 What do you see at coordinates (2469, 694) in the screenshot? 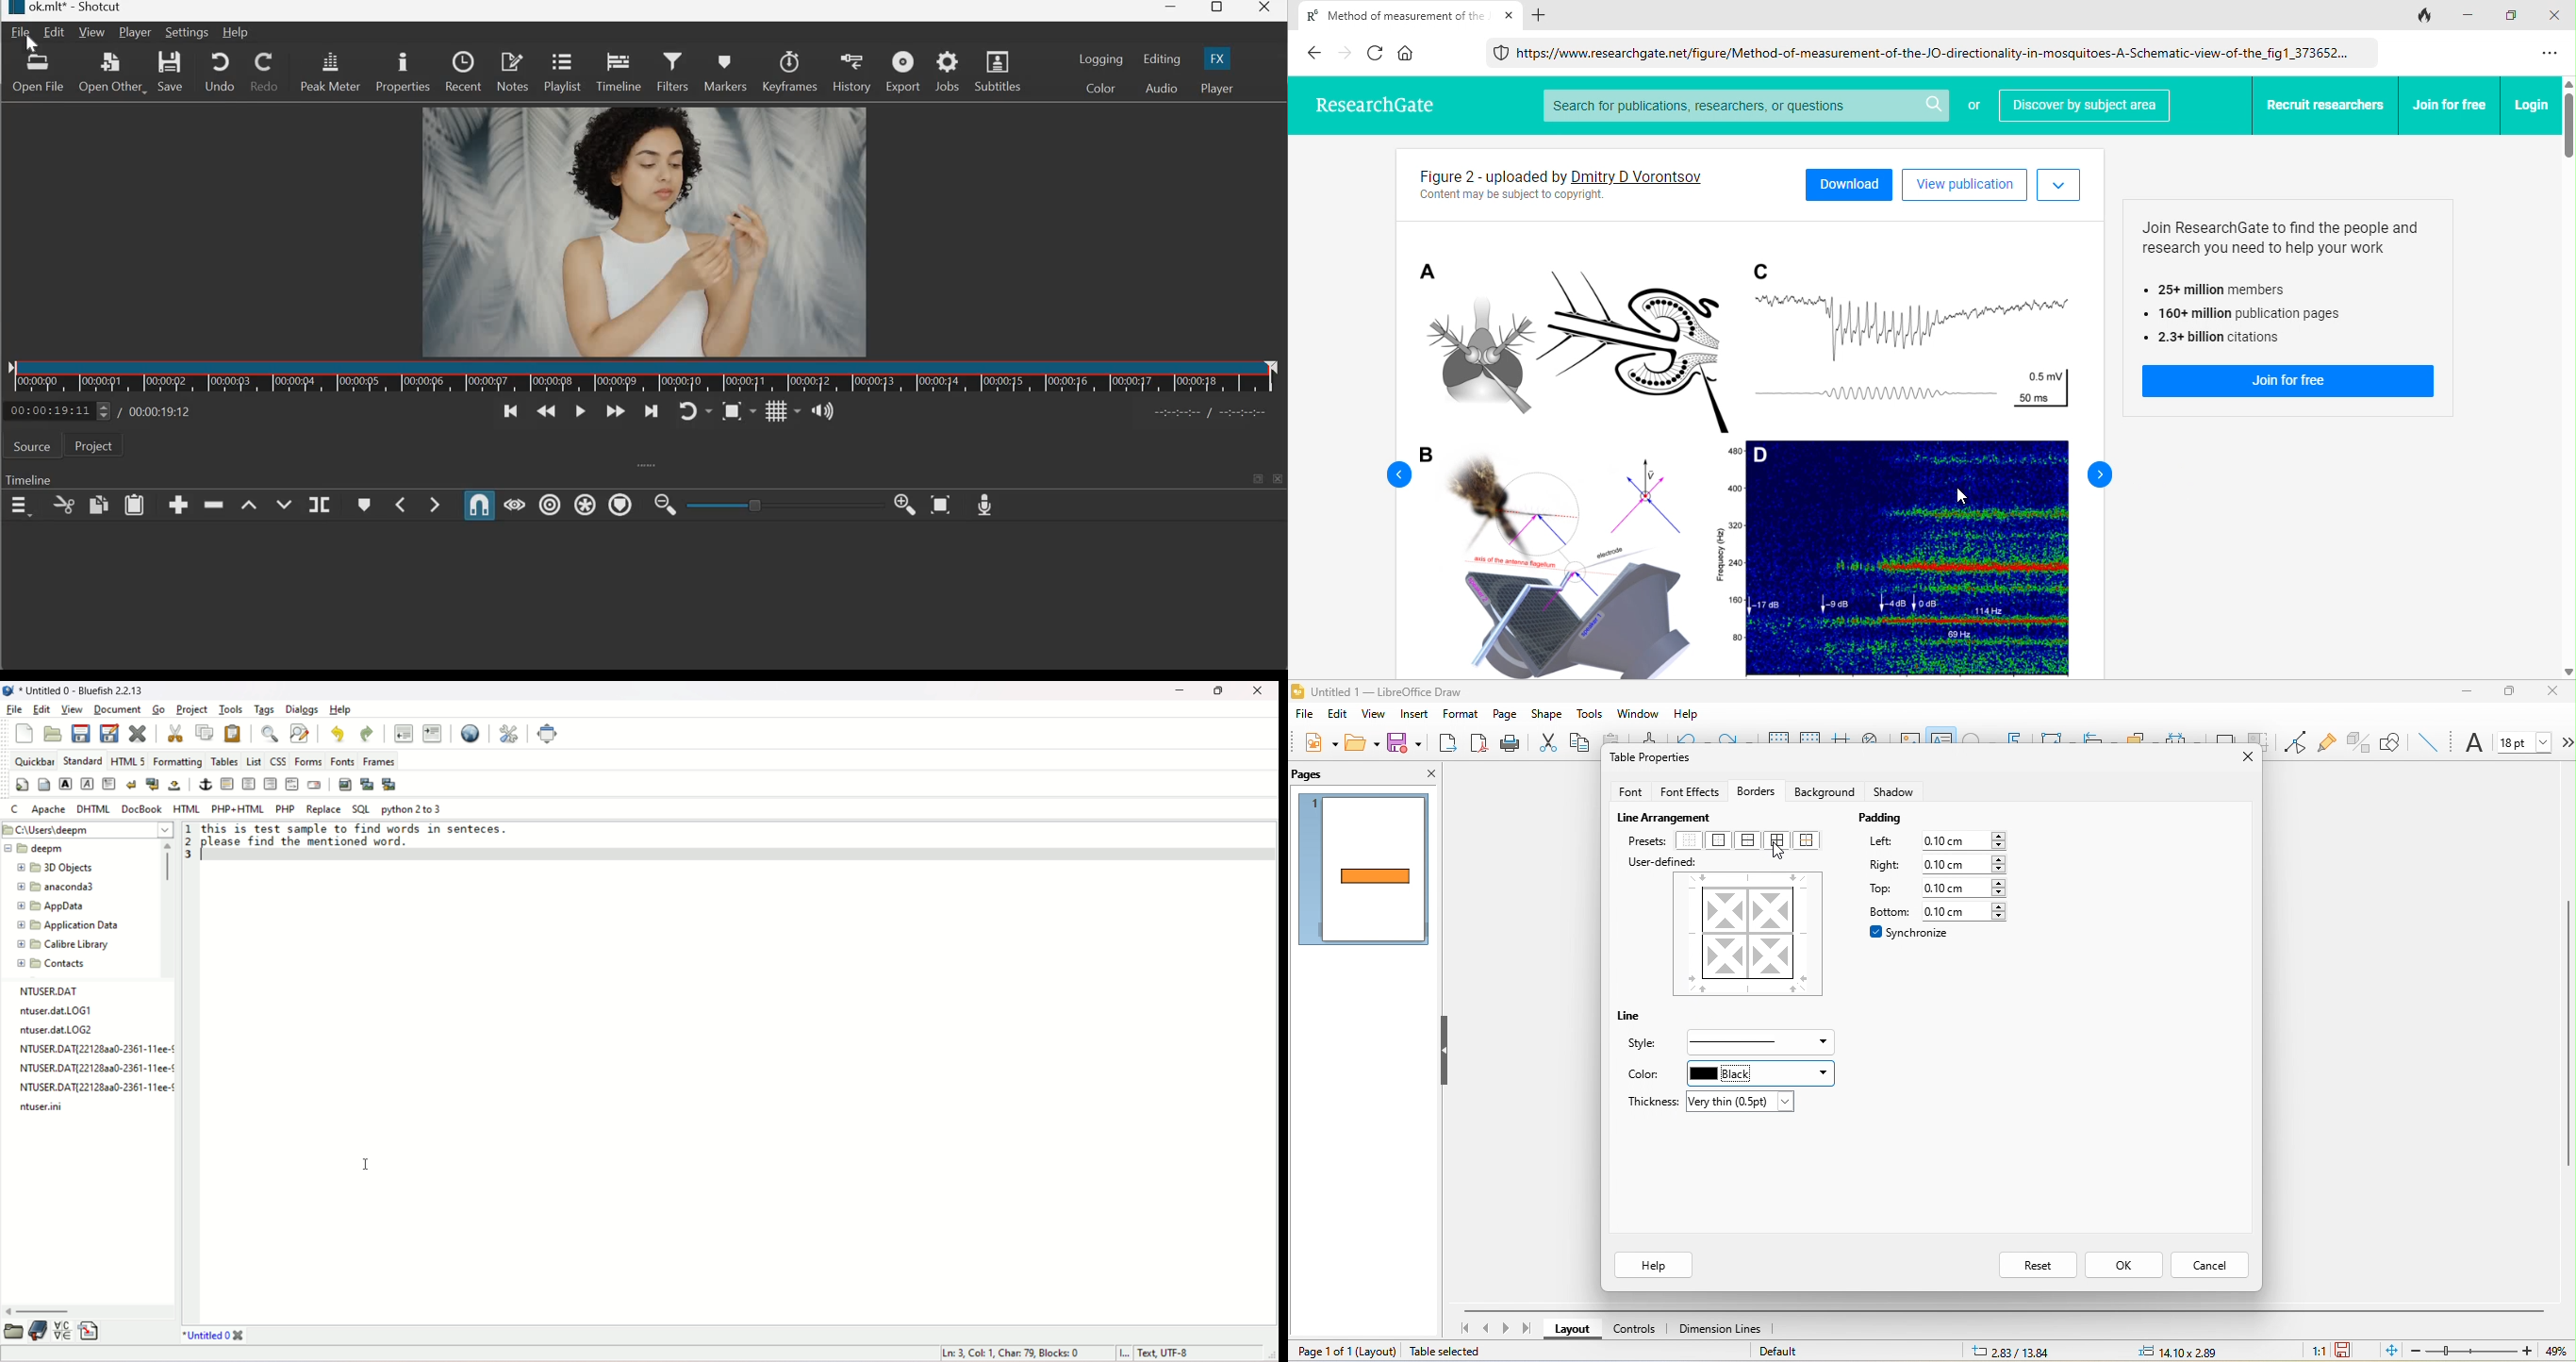
I see `minimize` at bounding box center [2469, 694].